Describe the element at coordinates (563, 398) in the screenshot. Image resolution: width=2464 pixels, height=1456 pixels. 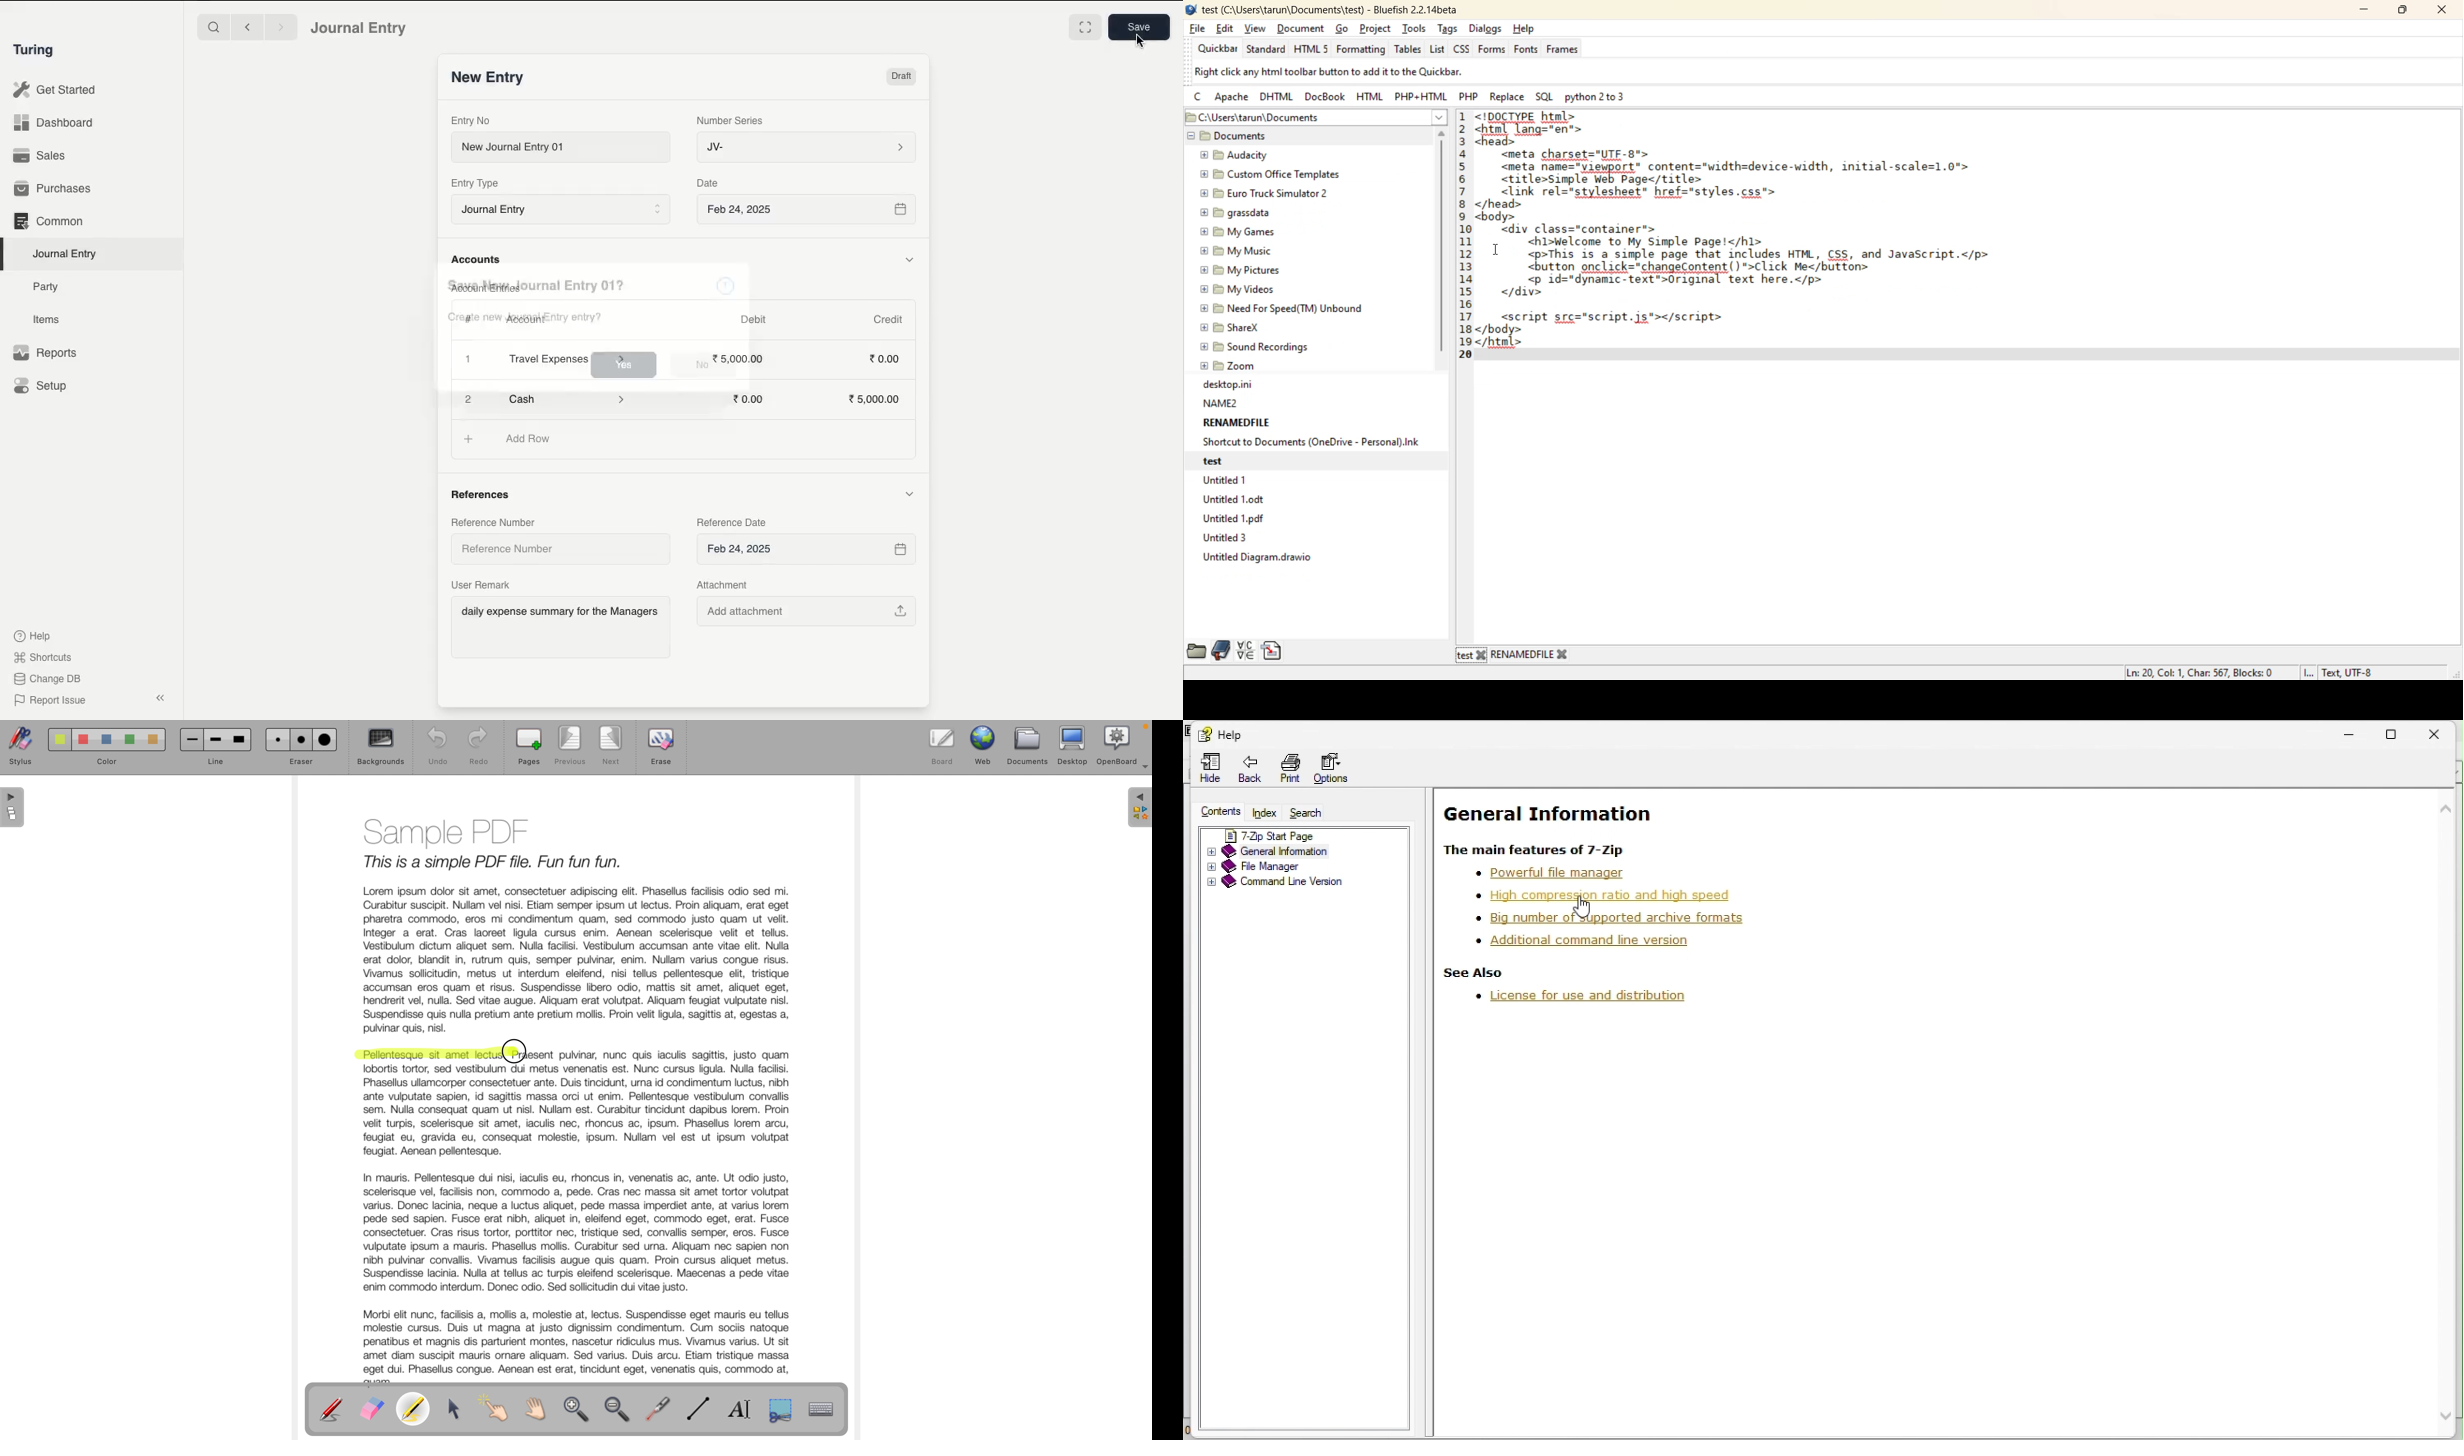
I see `Cash` at that location.